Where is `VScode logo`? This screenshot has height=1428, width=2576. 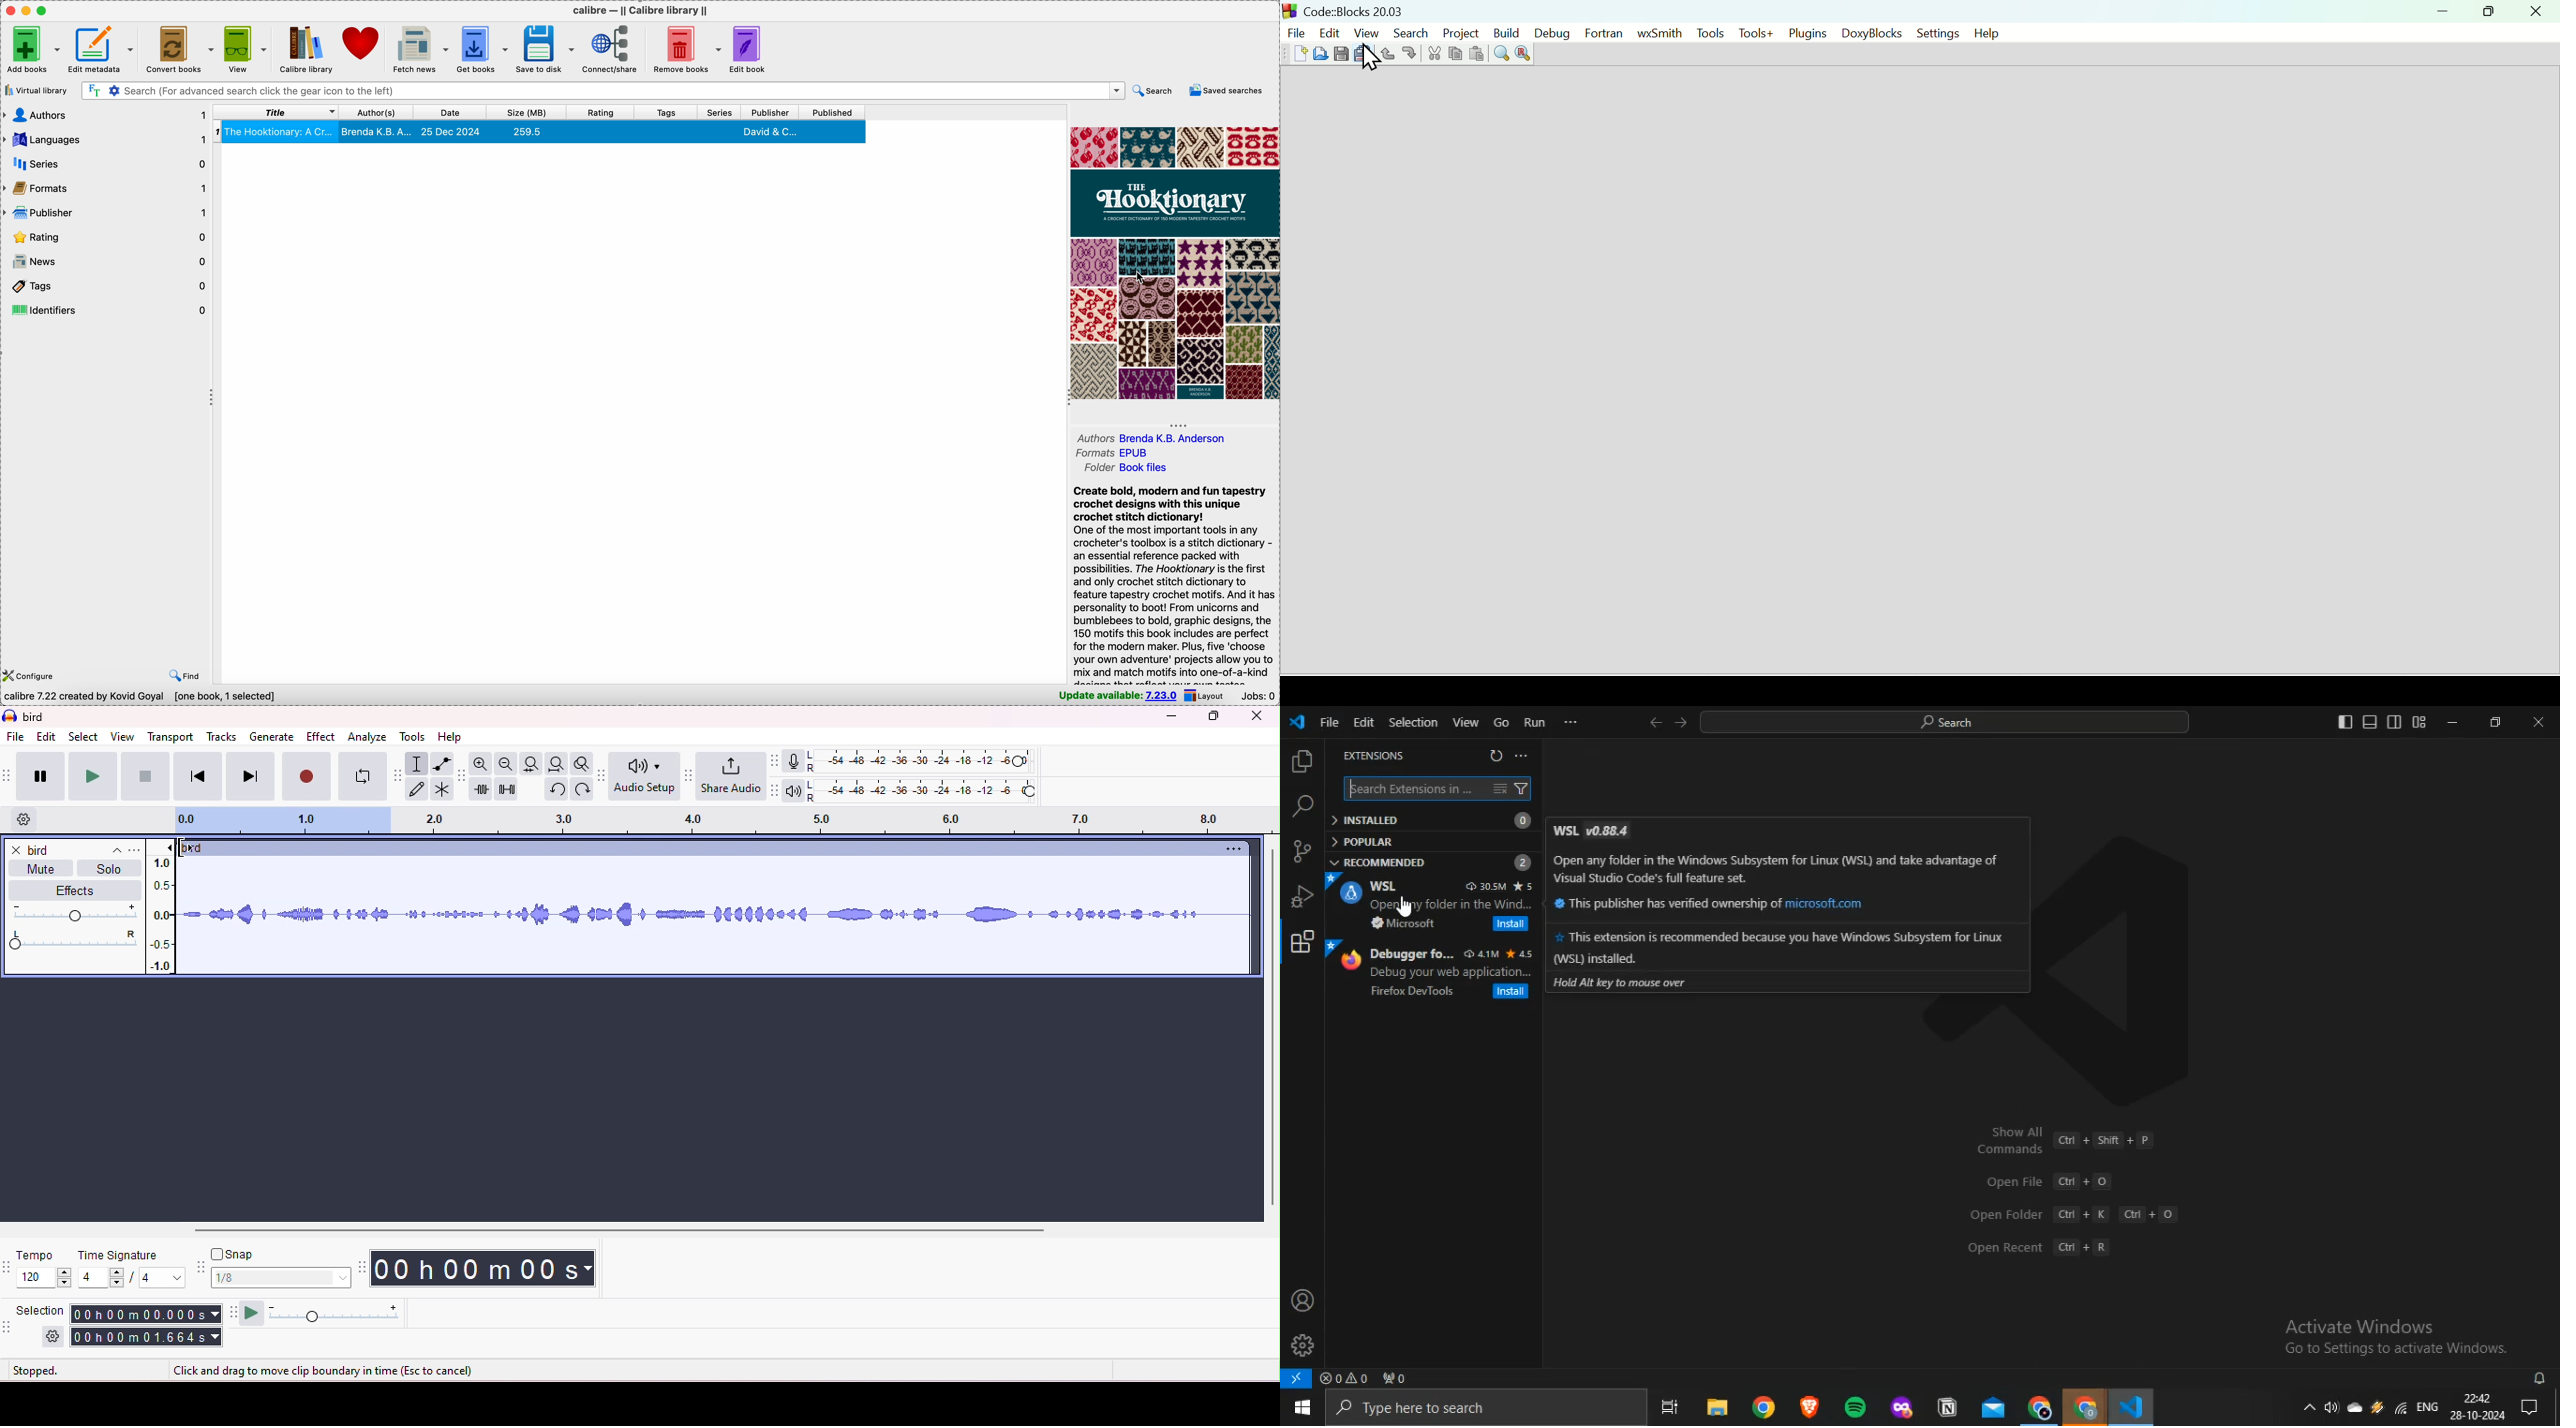 VScode logo is located at coordinates (2123, 969).